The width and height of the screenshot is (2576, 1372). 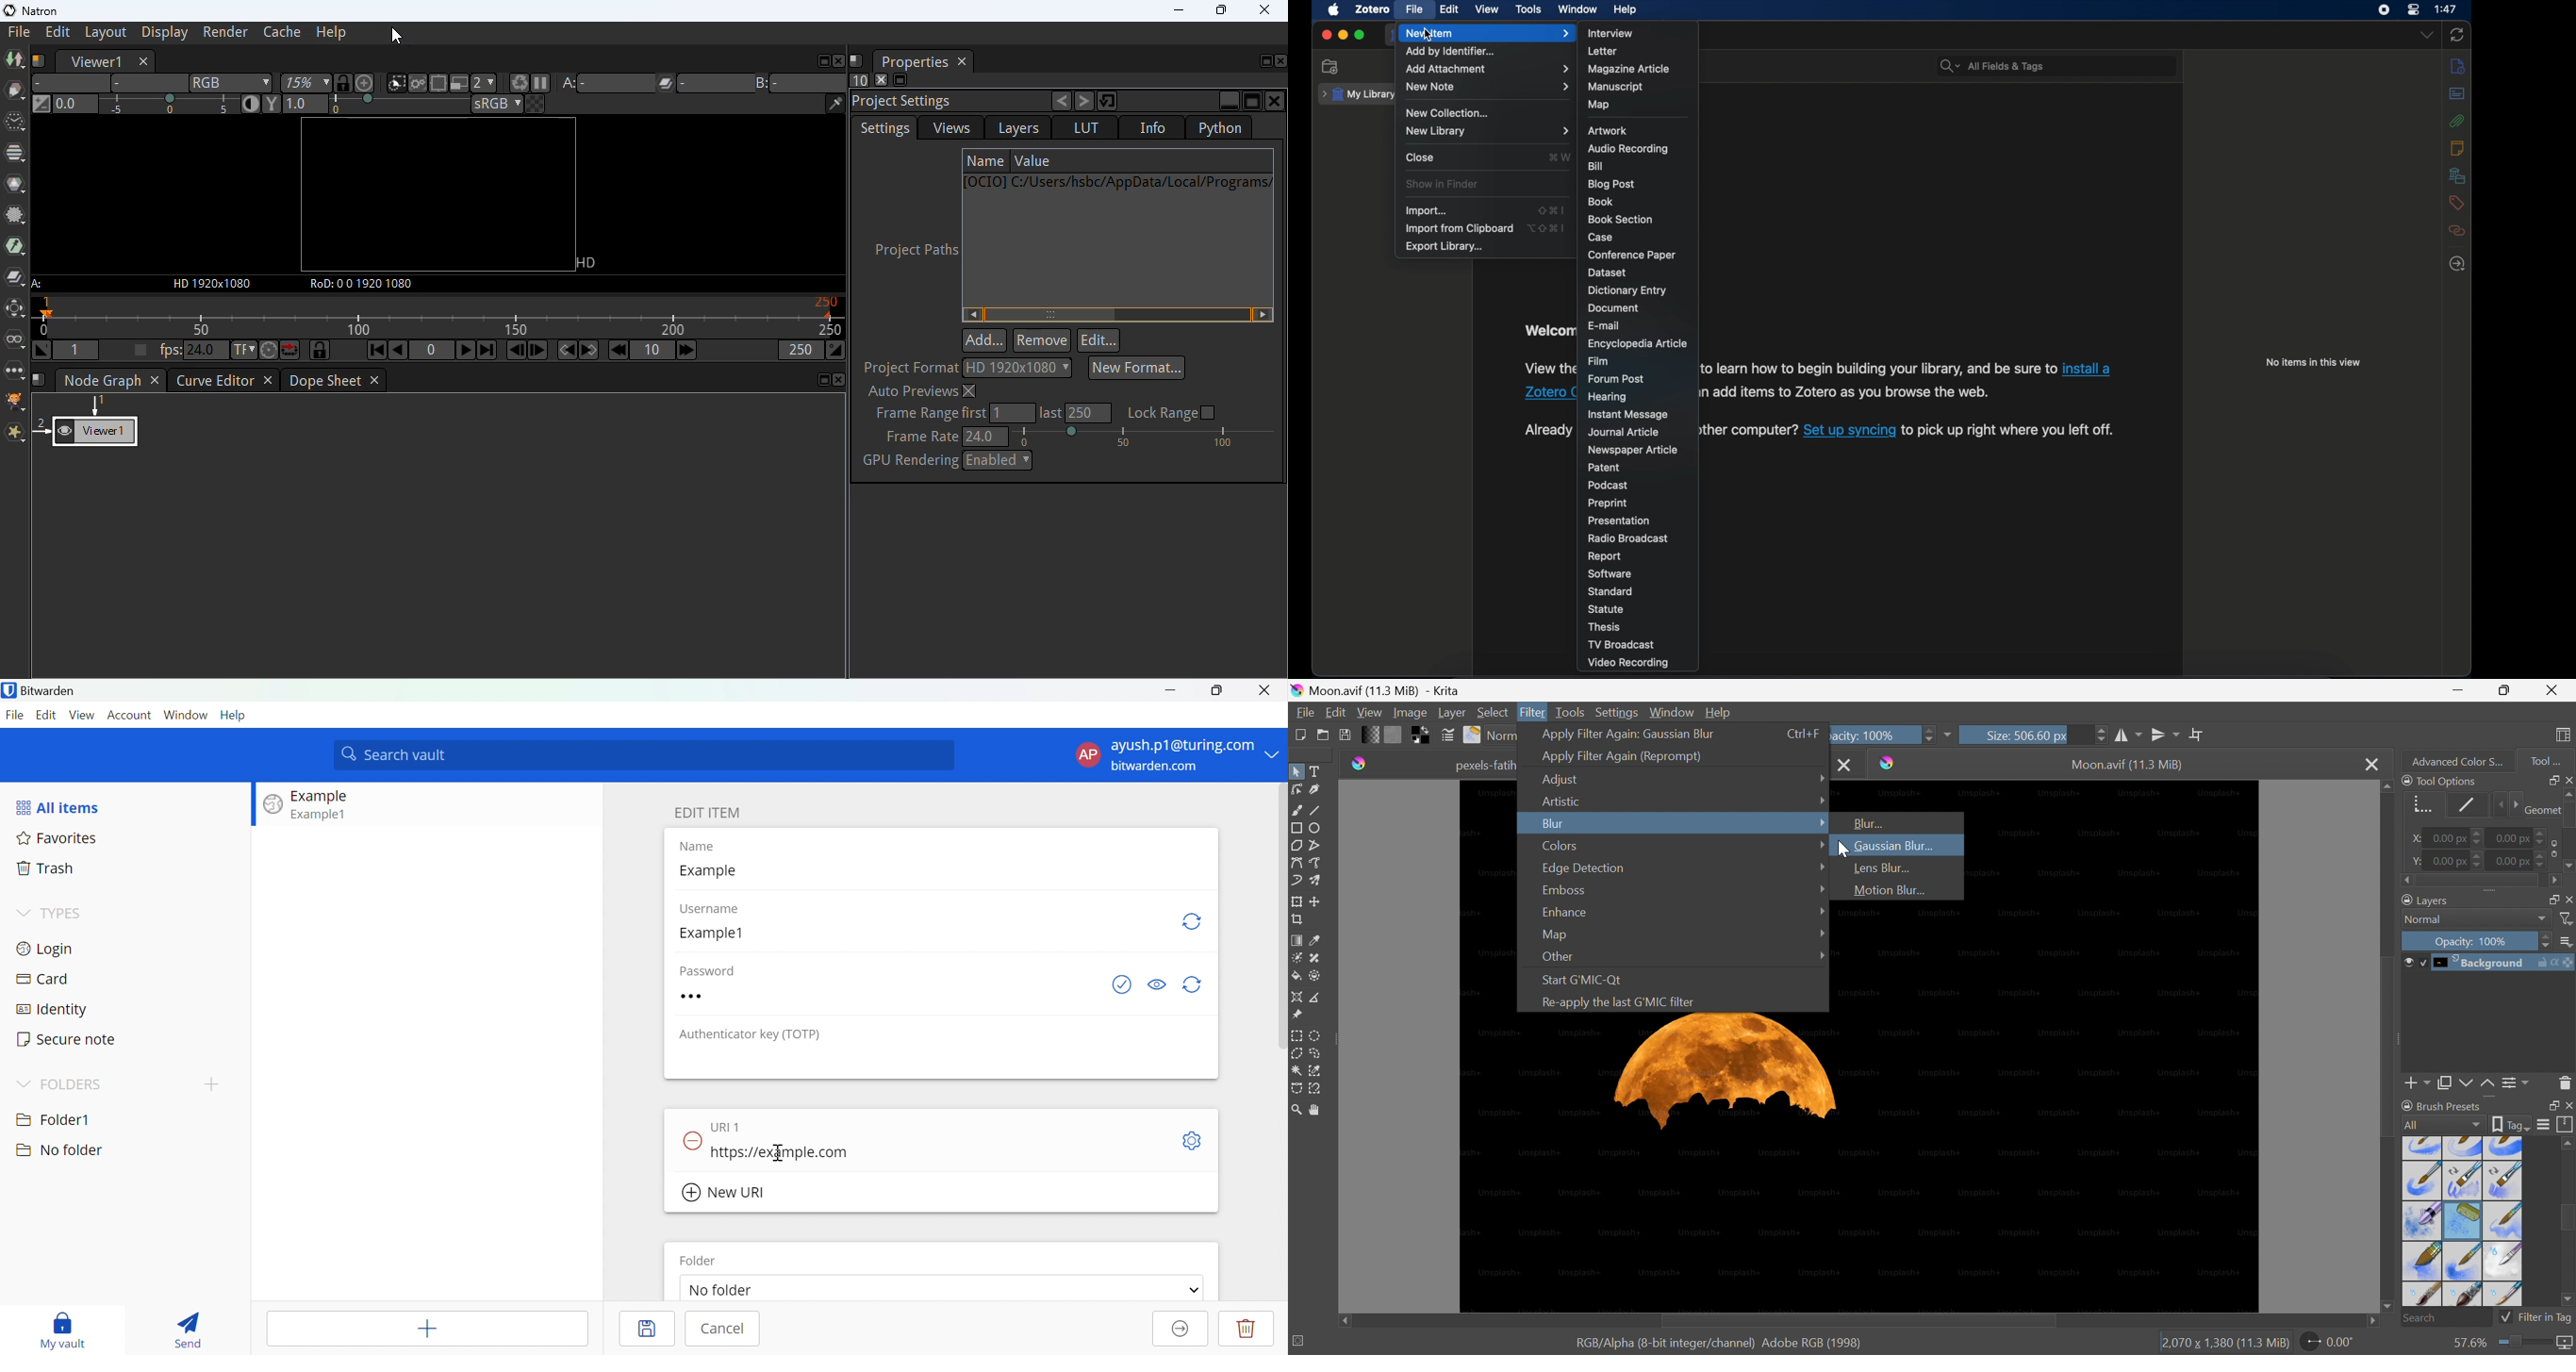 I want to click on Display settings, so click(x=2546, y=1124).